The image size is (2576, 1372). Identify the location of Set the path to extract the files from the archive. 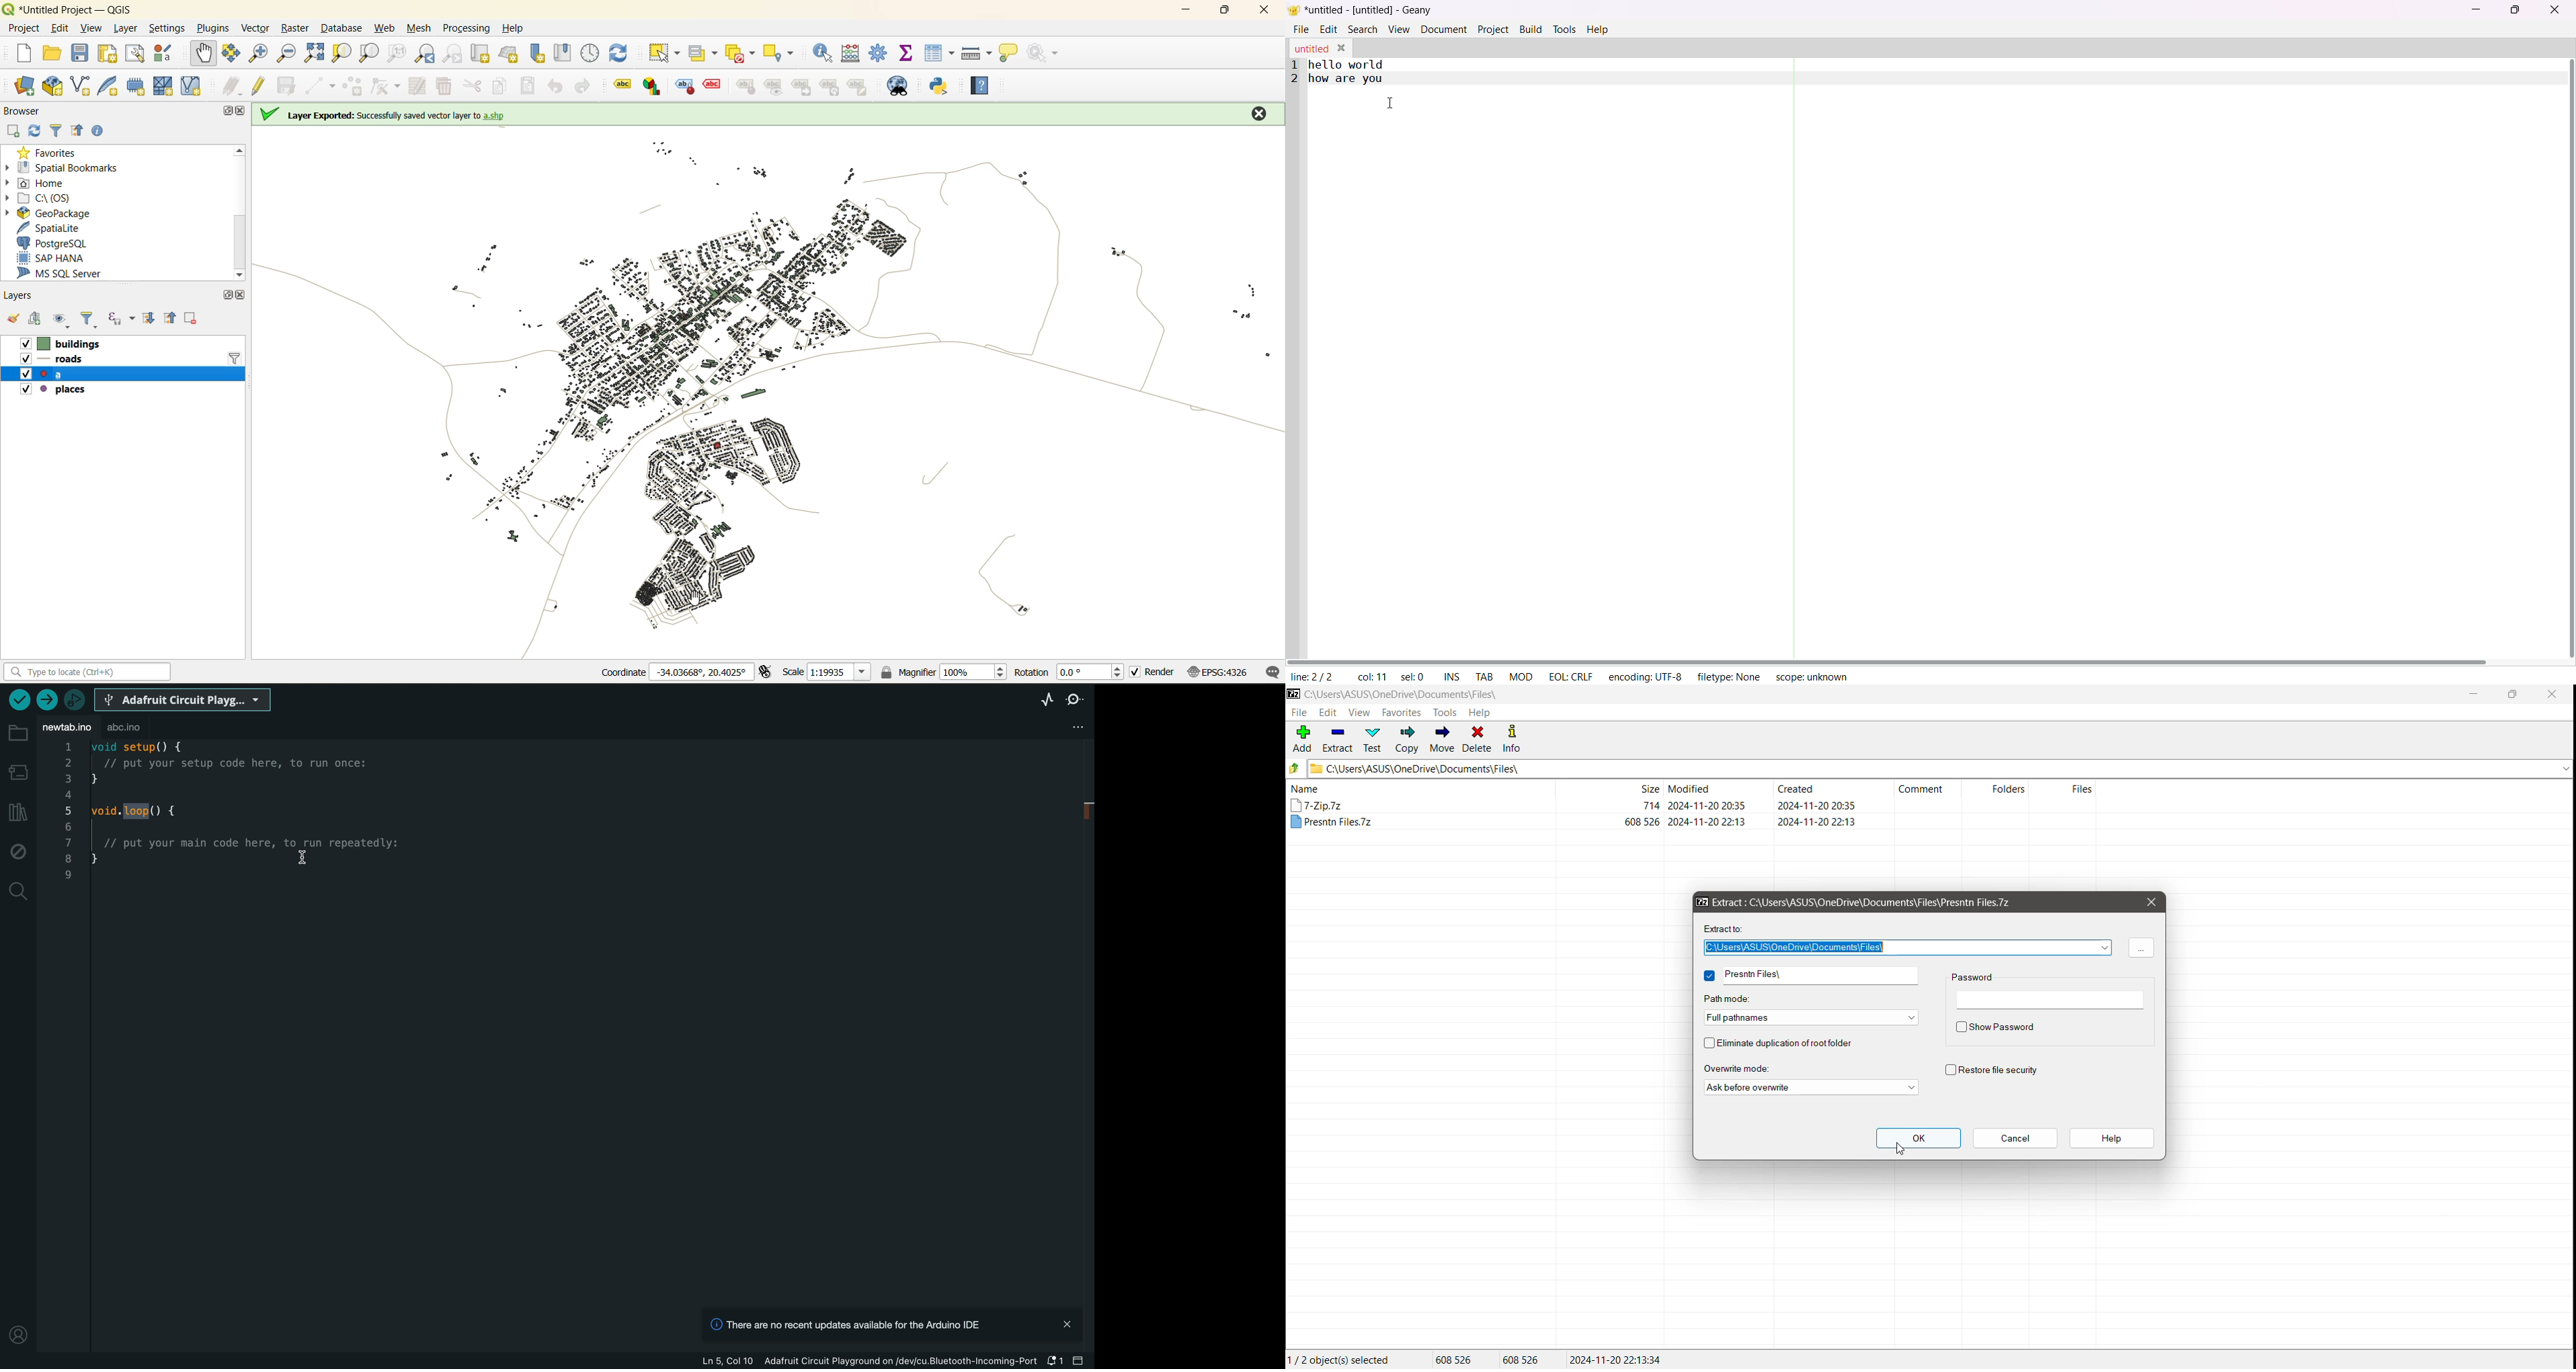
(1907, 948).